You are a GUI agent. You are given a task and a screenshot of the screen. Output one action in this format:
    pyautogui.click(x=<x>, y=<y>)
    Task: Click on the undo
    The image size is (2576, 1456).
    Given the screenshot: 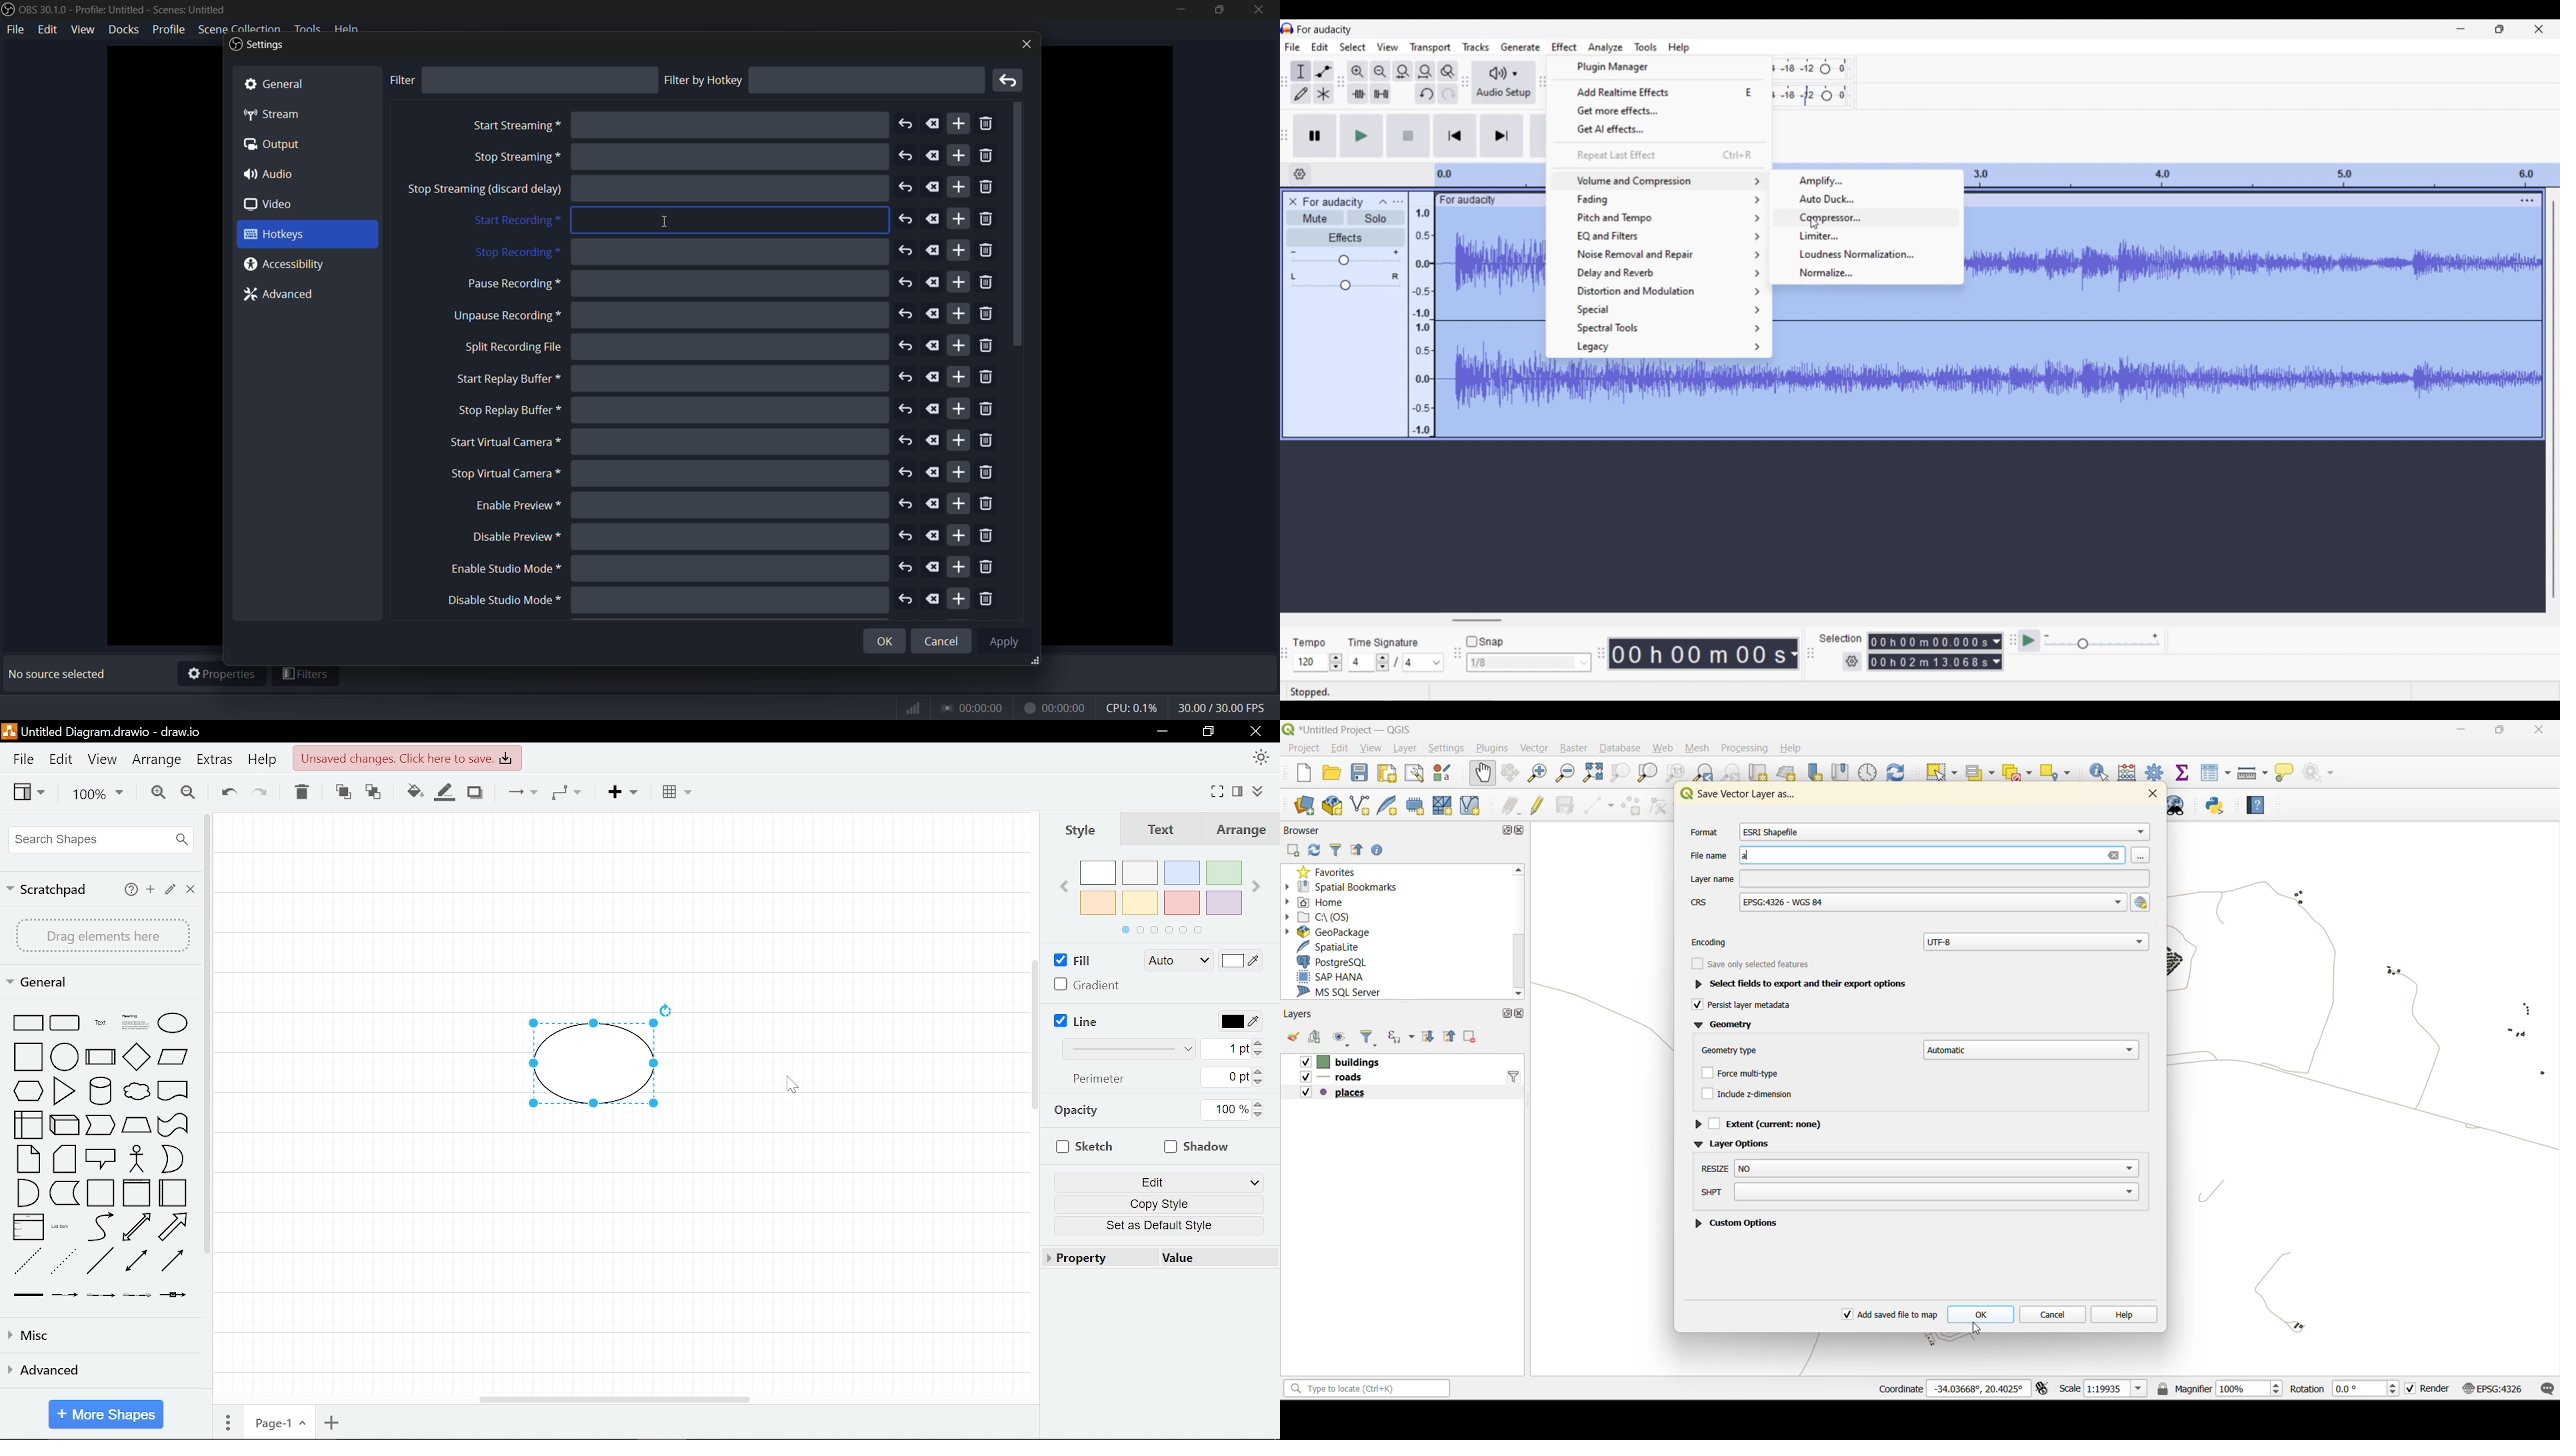 What is the action you would take?
    pyautogui.click(x=905, y=534)
    